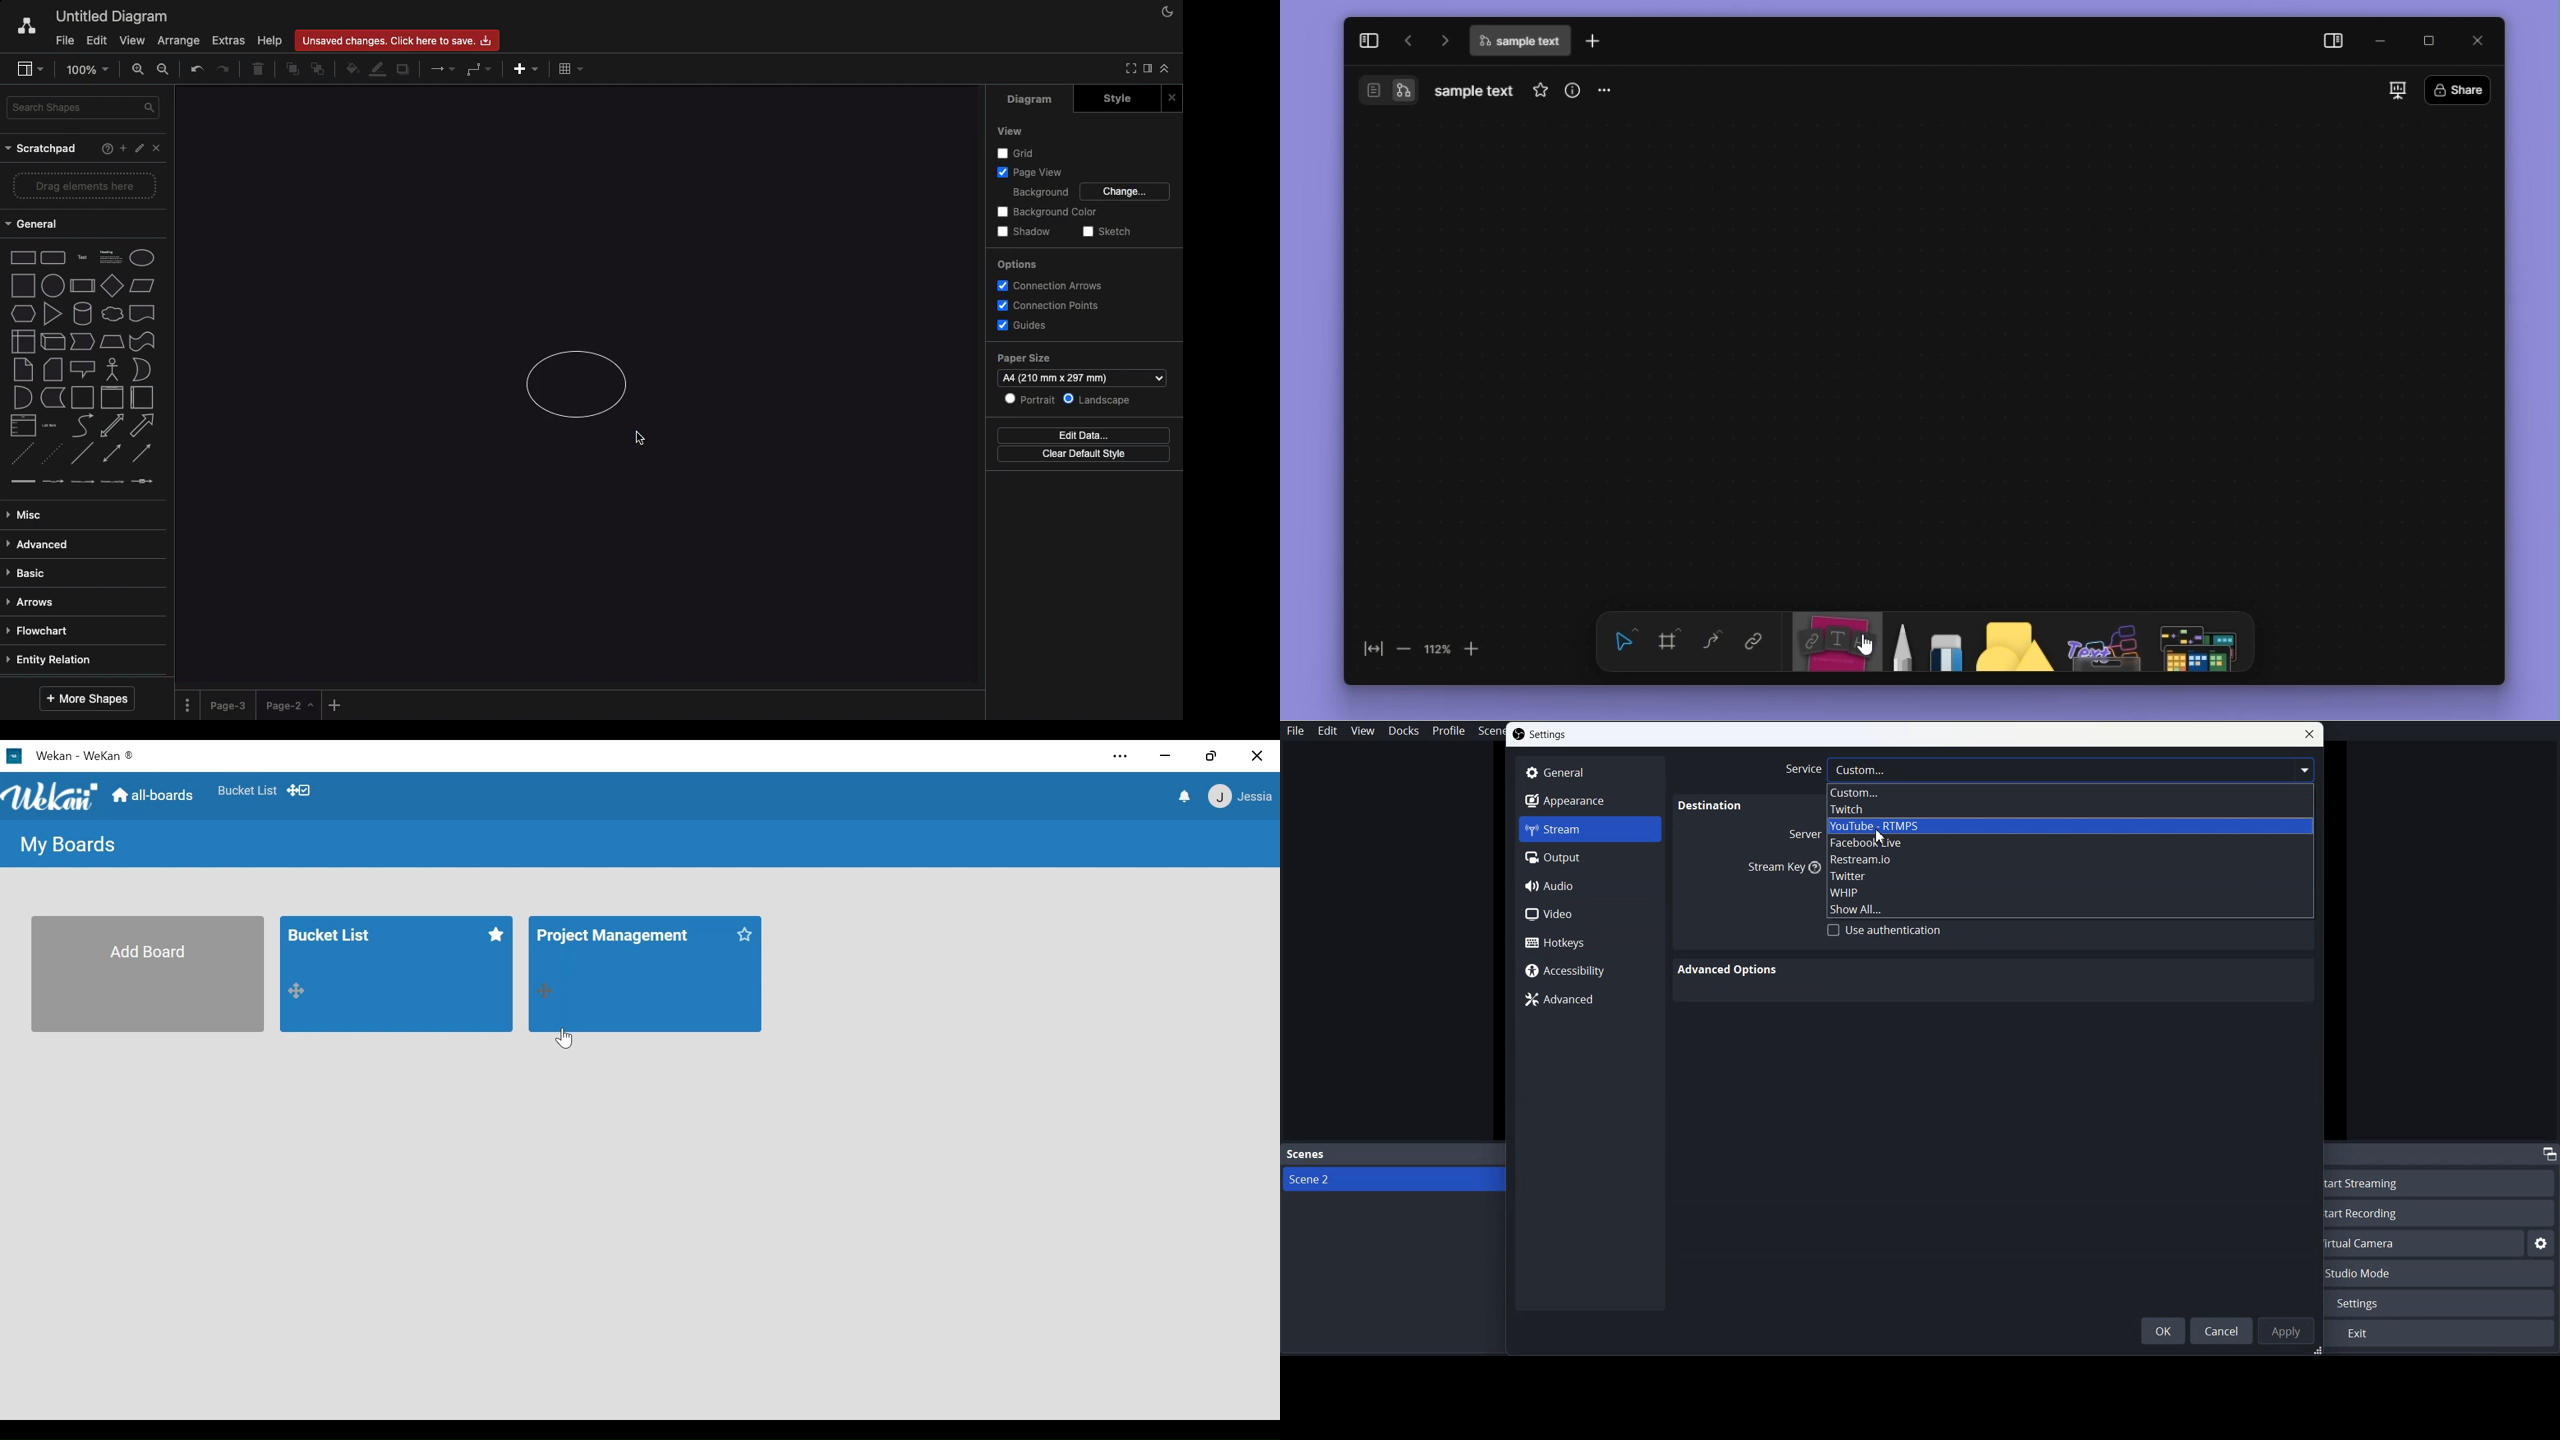 The image size is (2576, 1456). Describe the element at coordinates (1449, 731) in the screenshot. I see `Profile` at that location.